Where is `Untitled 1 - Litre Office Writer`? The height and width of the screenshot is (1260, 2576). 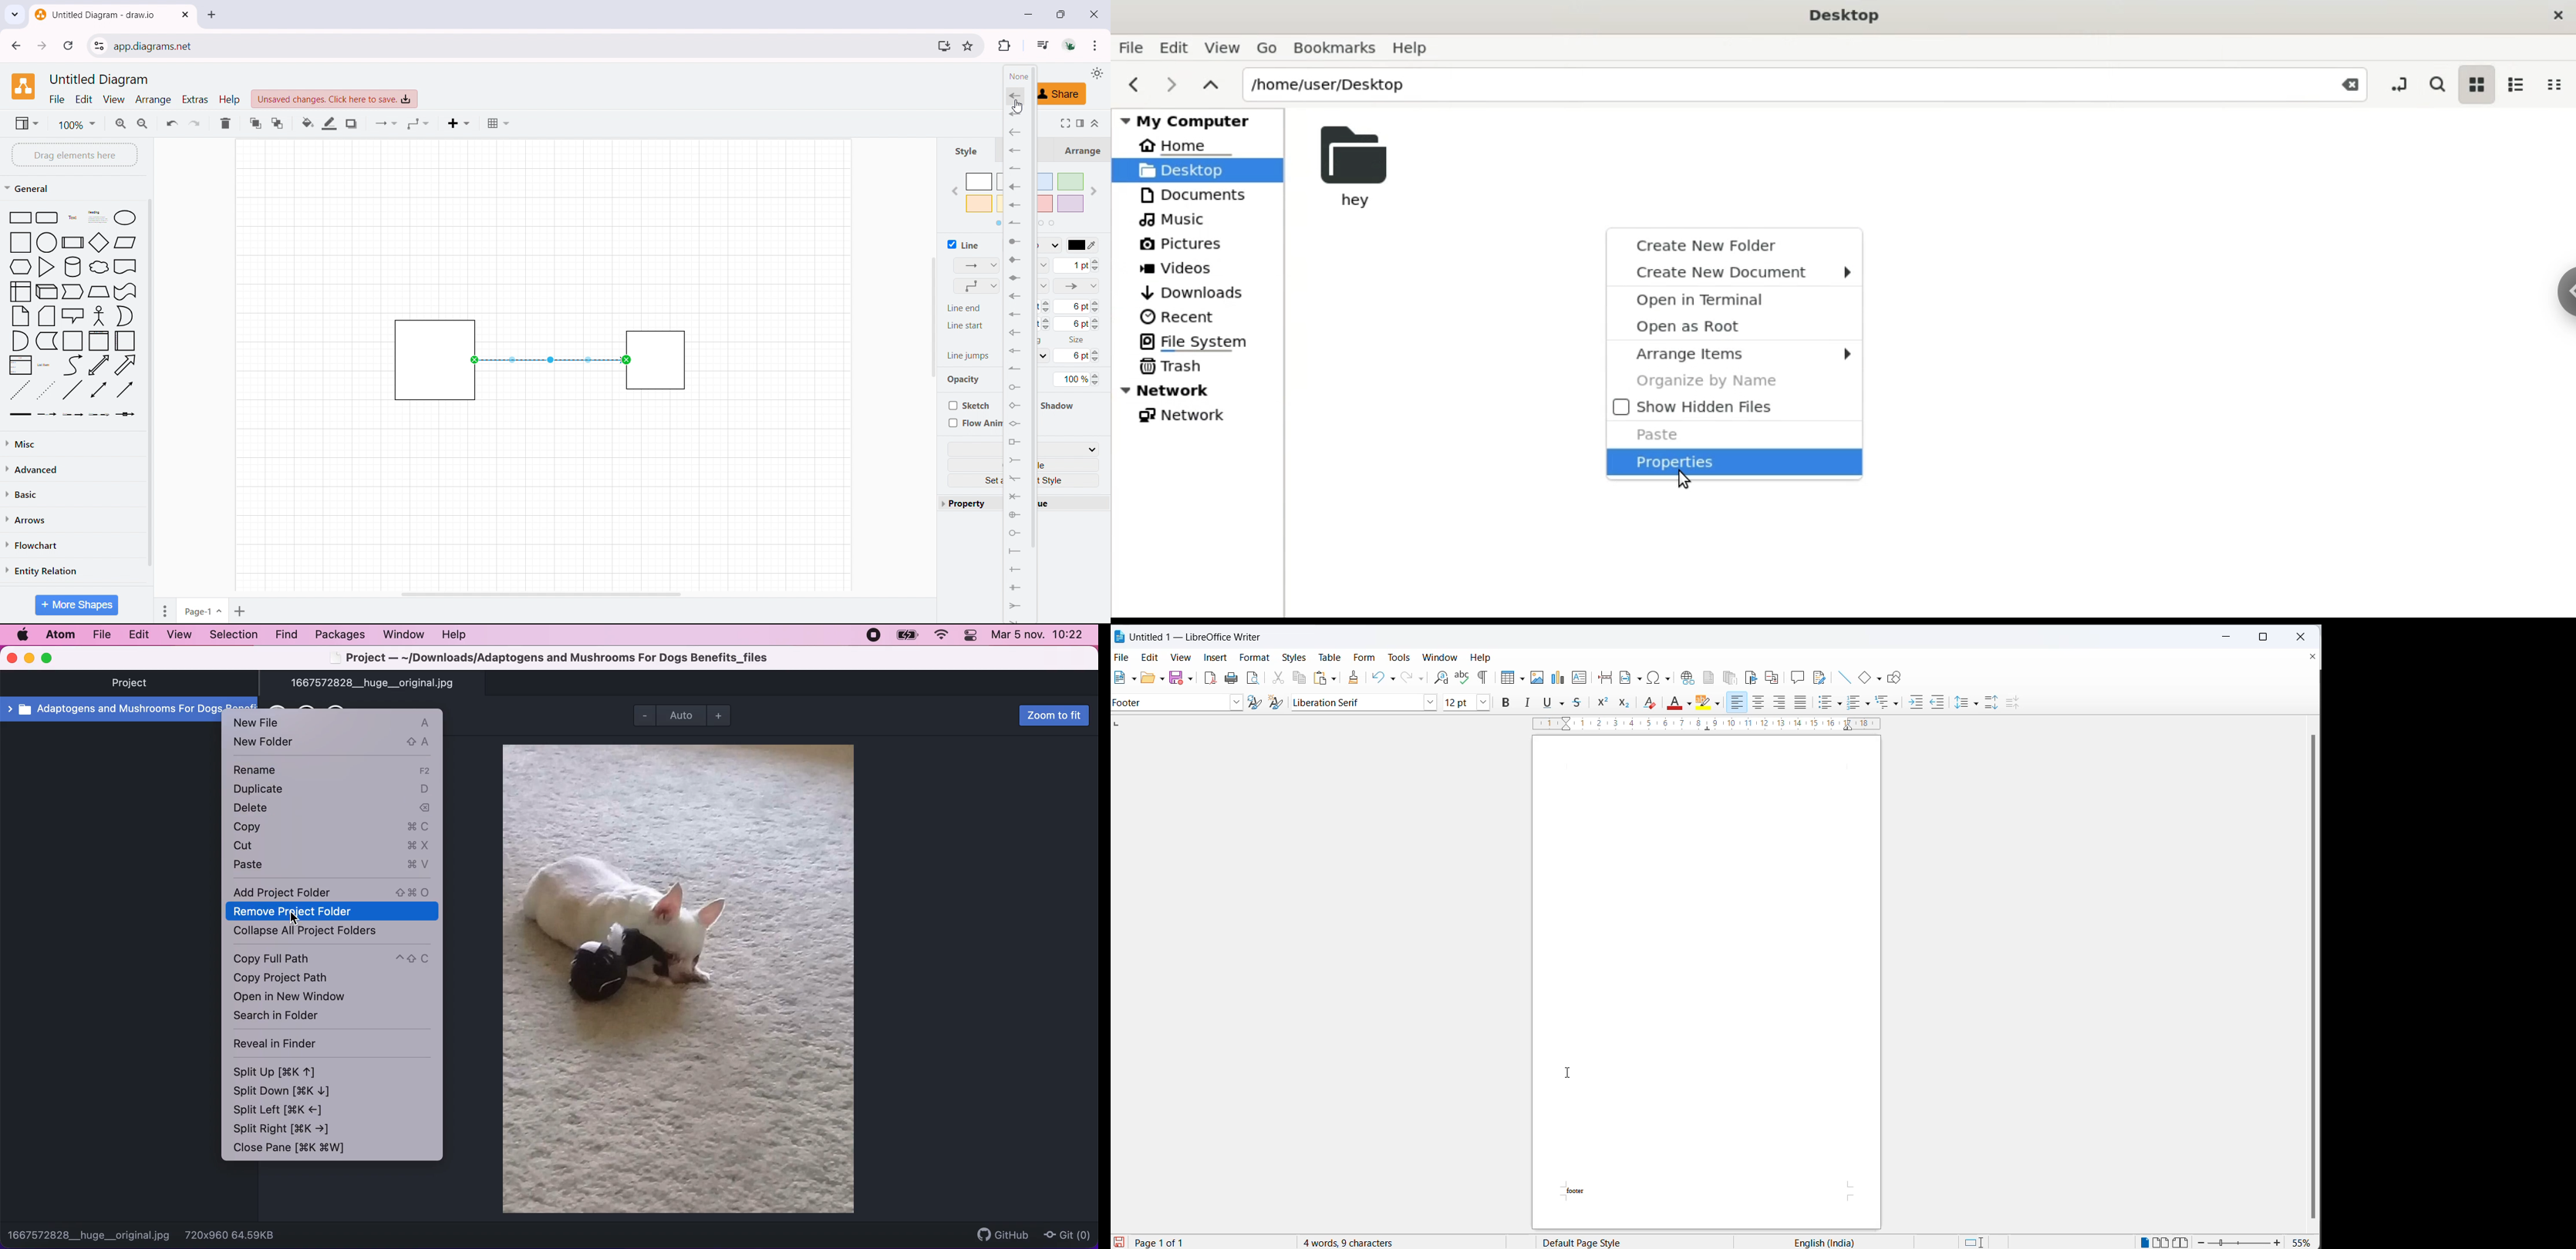 Untitled 1 - Litre Office Writer is located at coordinates (1196, 636).